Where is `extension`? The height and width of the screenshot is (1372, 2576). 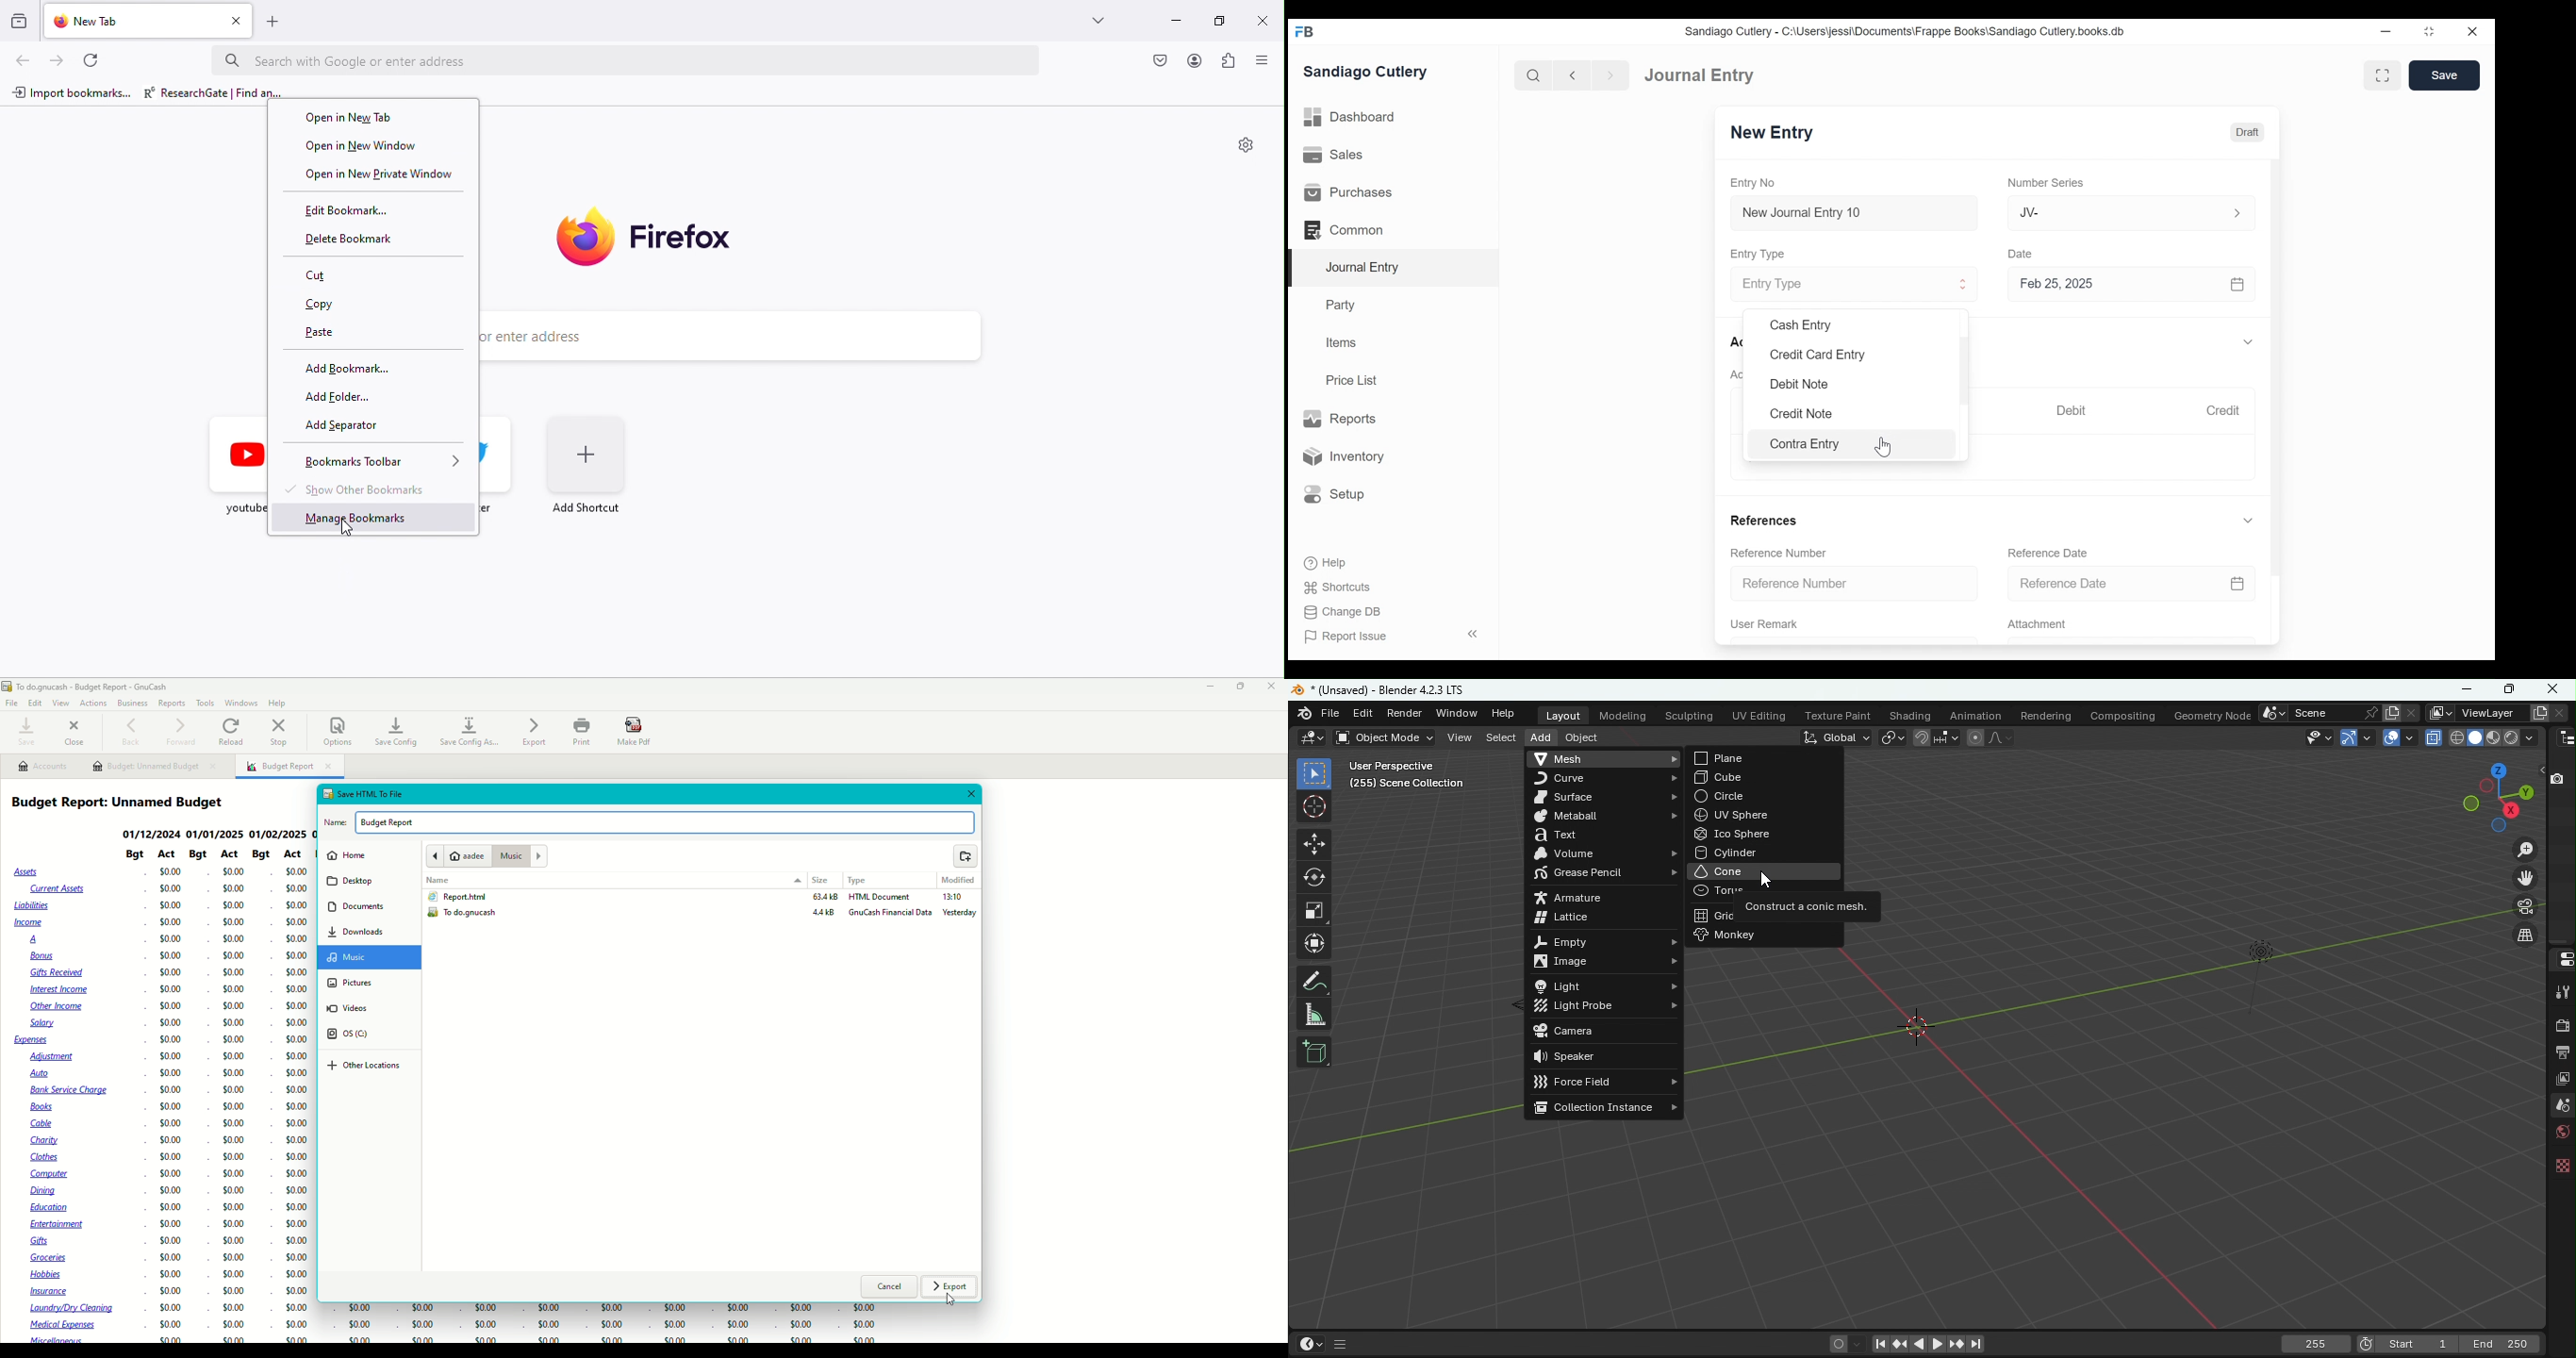 extension is located at coordinates (1231, 63).